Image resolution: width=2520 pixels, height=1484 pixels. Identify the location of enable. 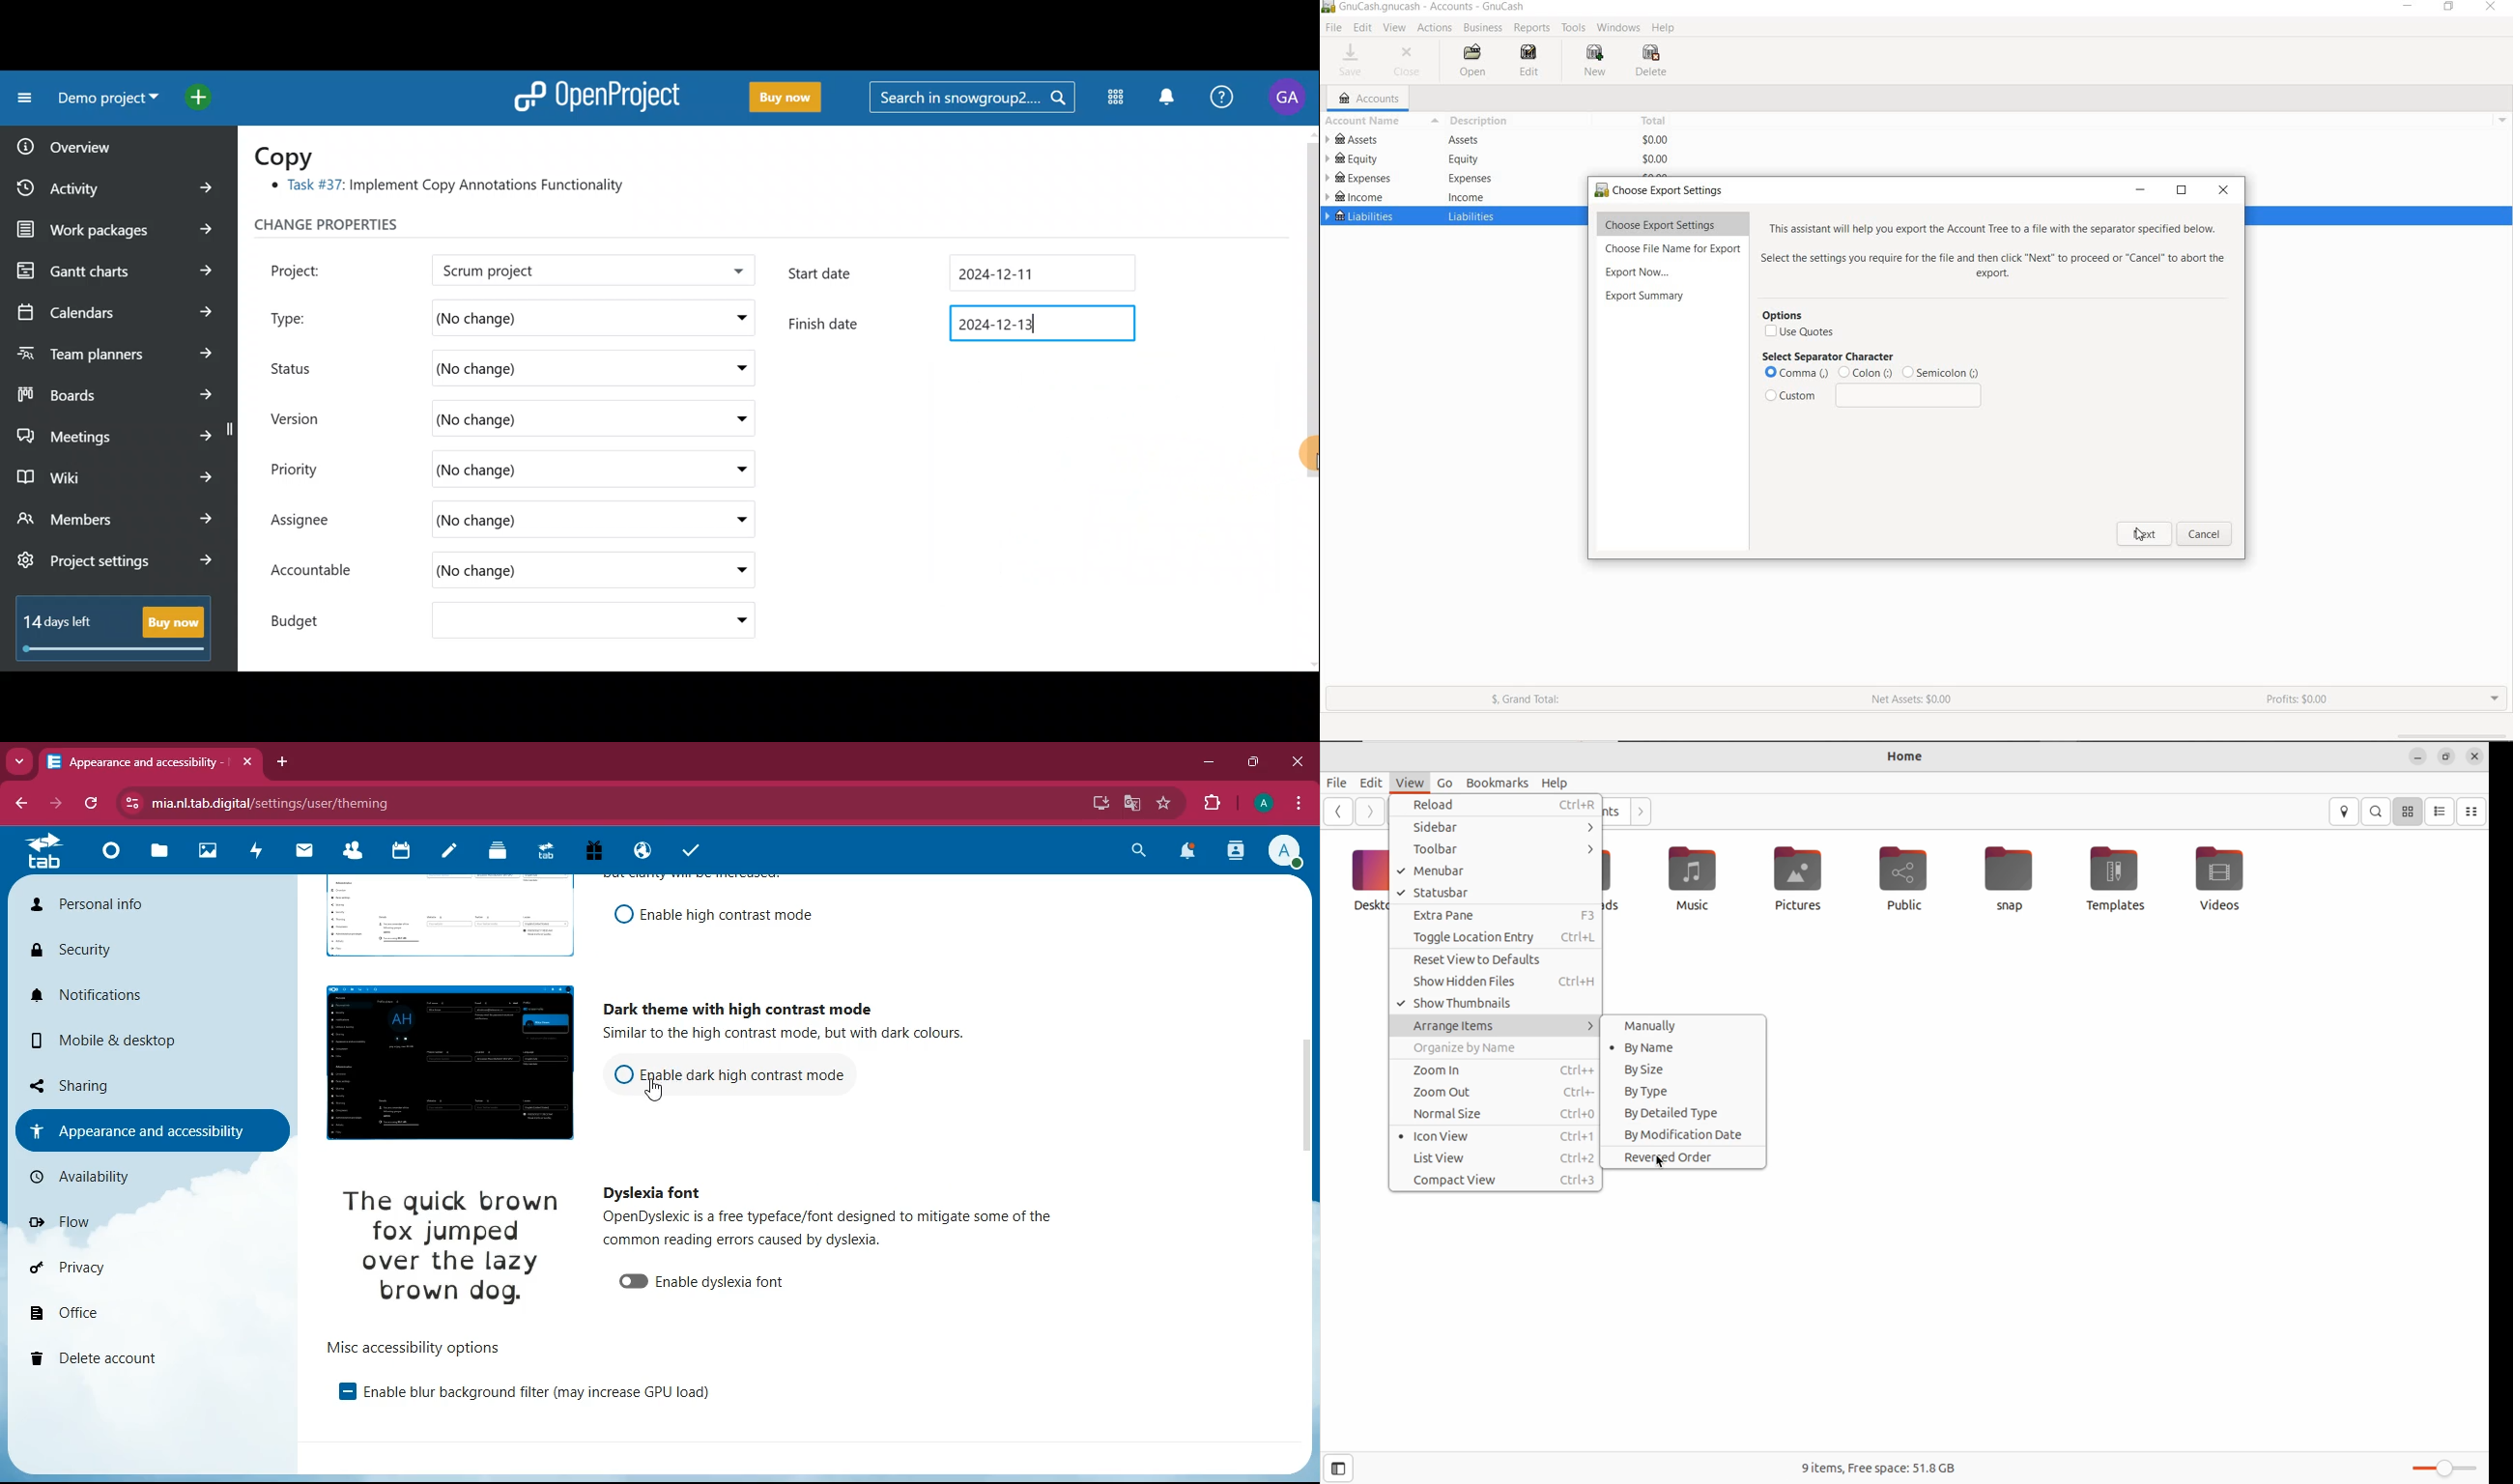
(726, 915).